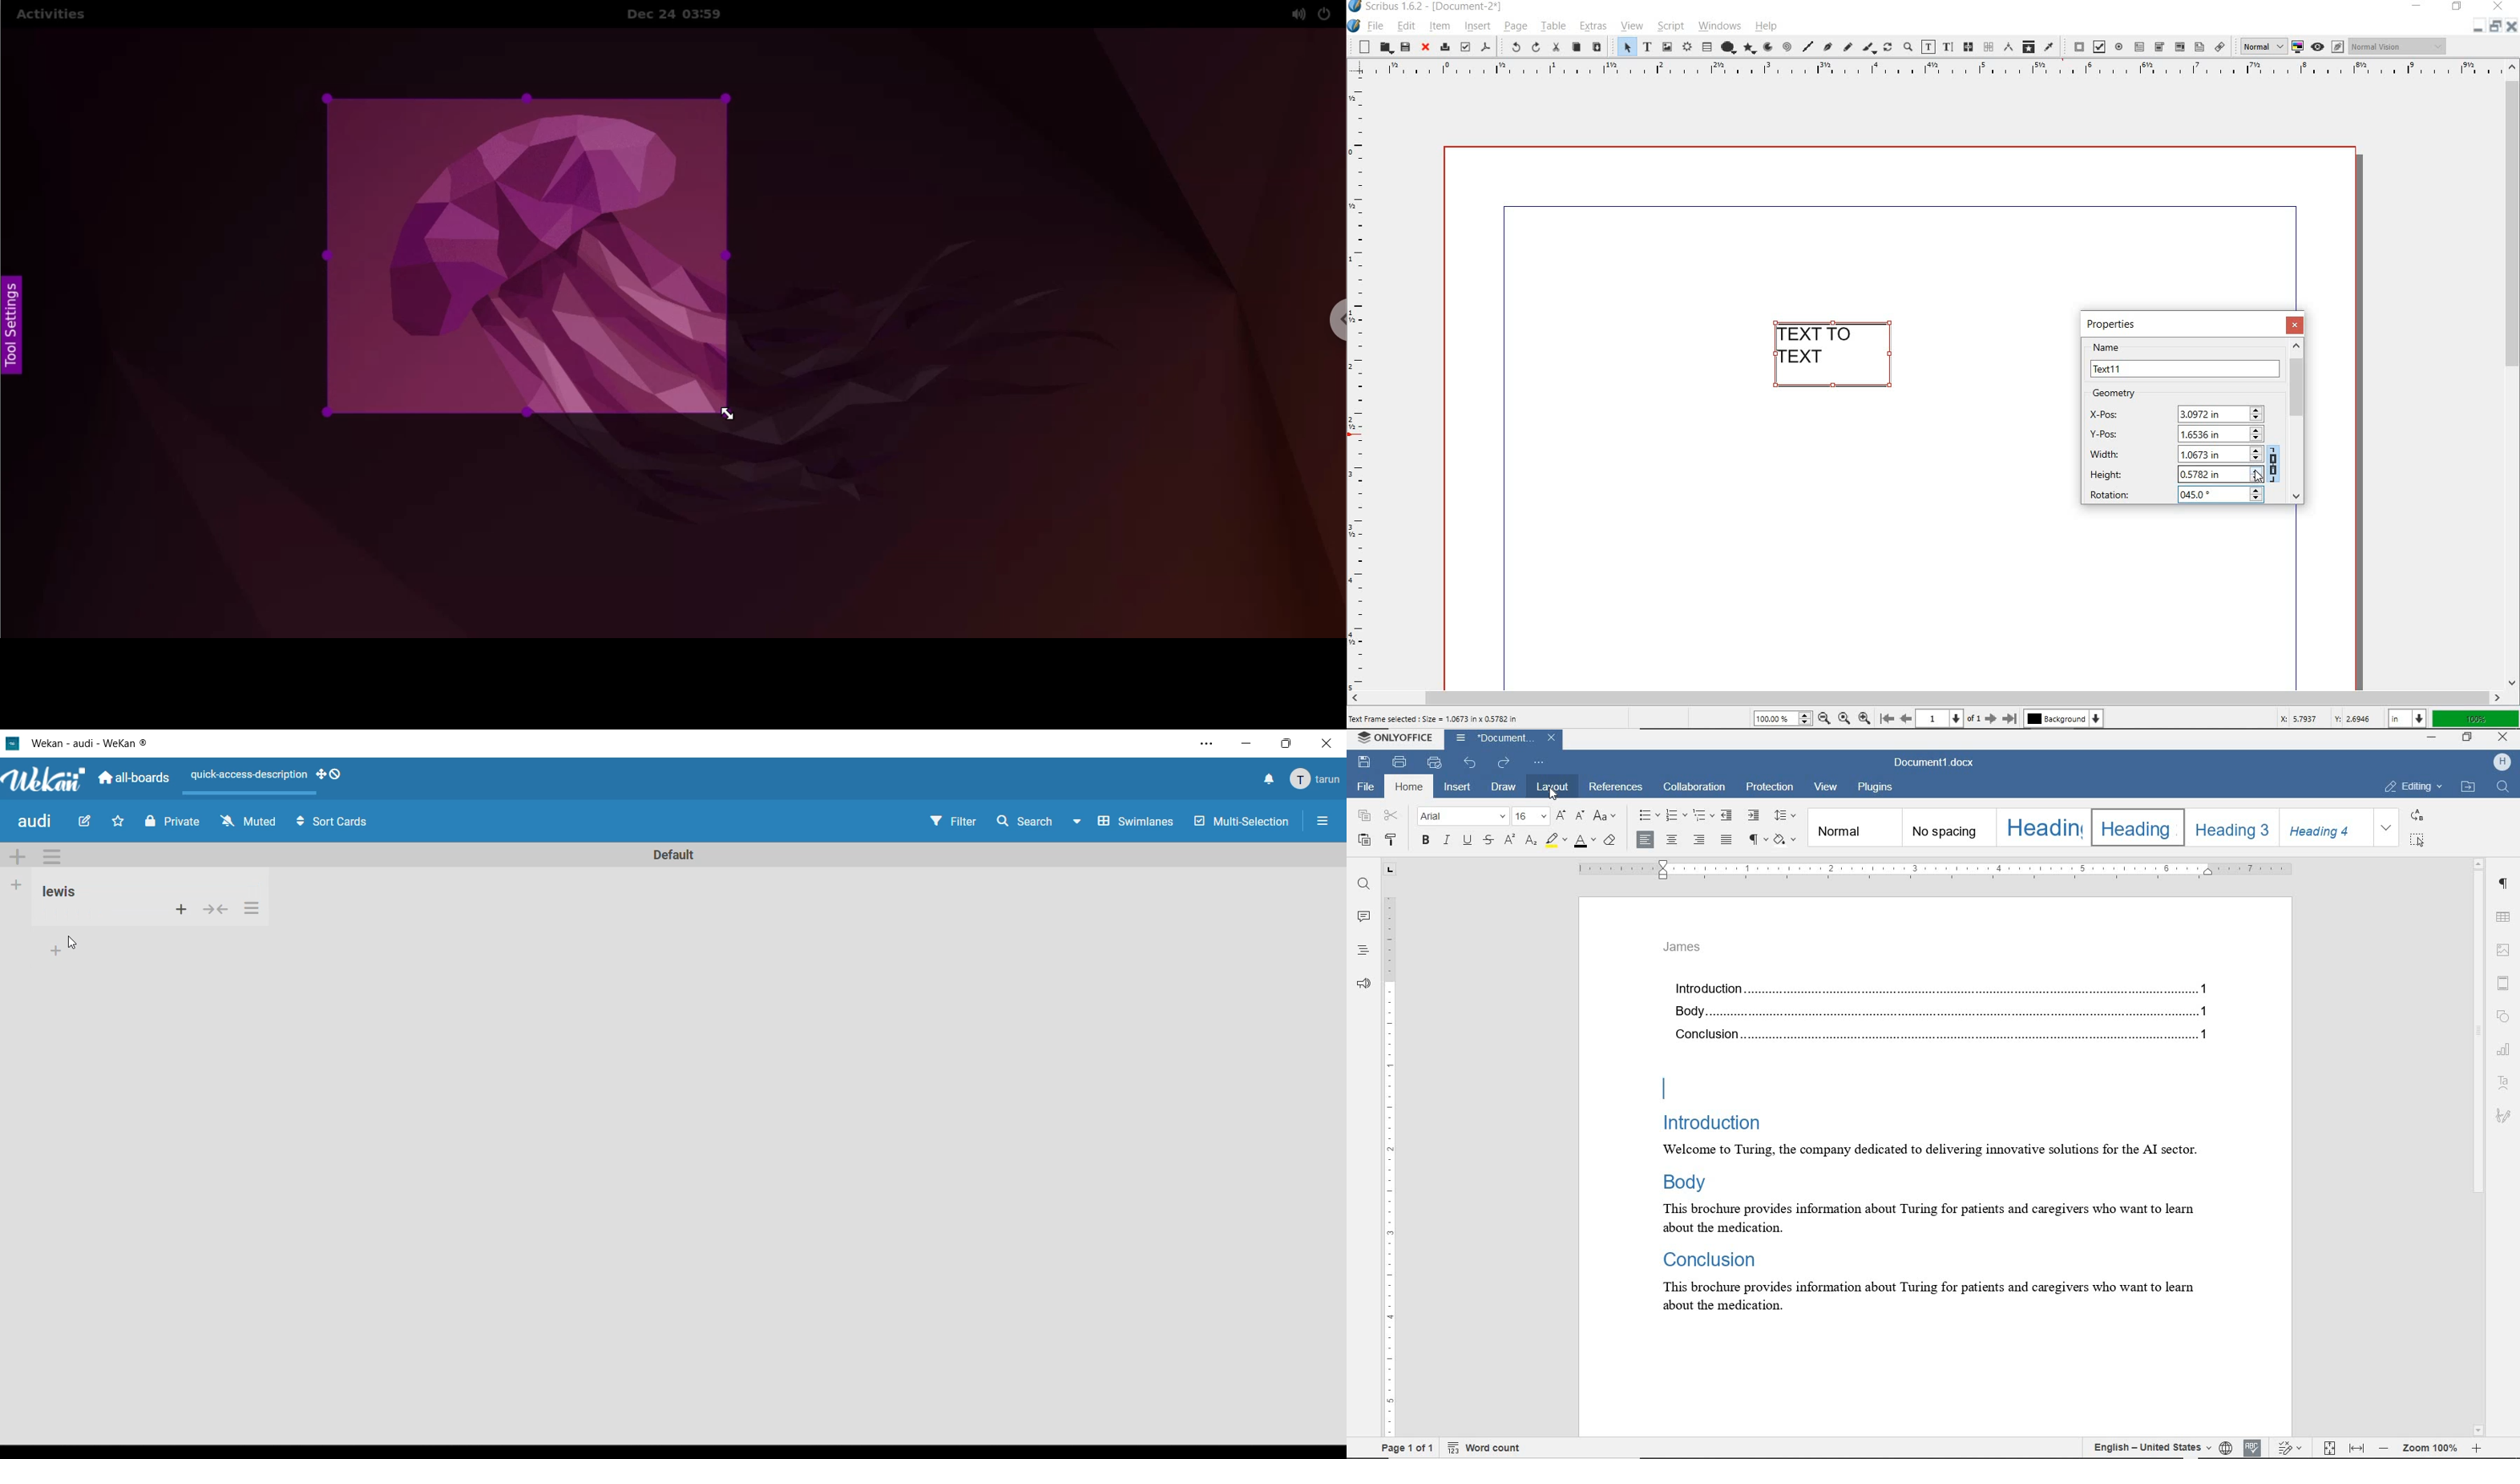  Describe the element at coordinates (1757, 839) in the screenshot. I see `nonprinting characters` at that location.